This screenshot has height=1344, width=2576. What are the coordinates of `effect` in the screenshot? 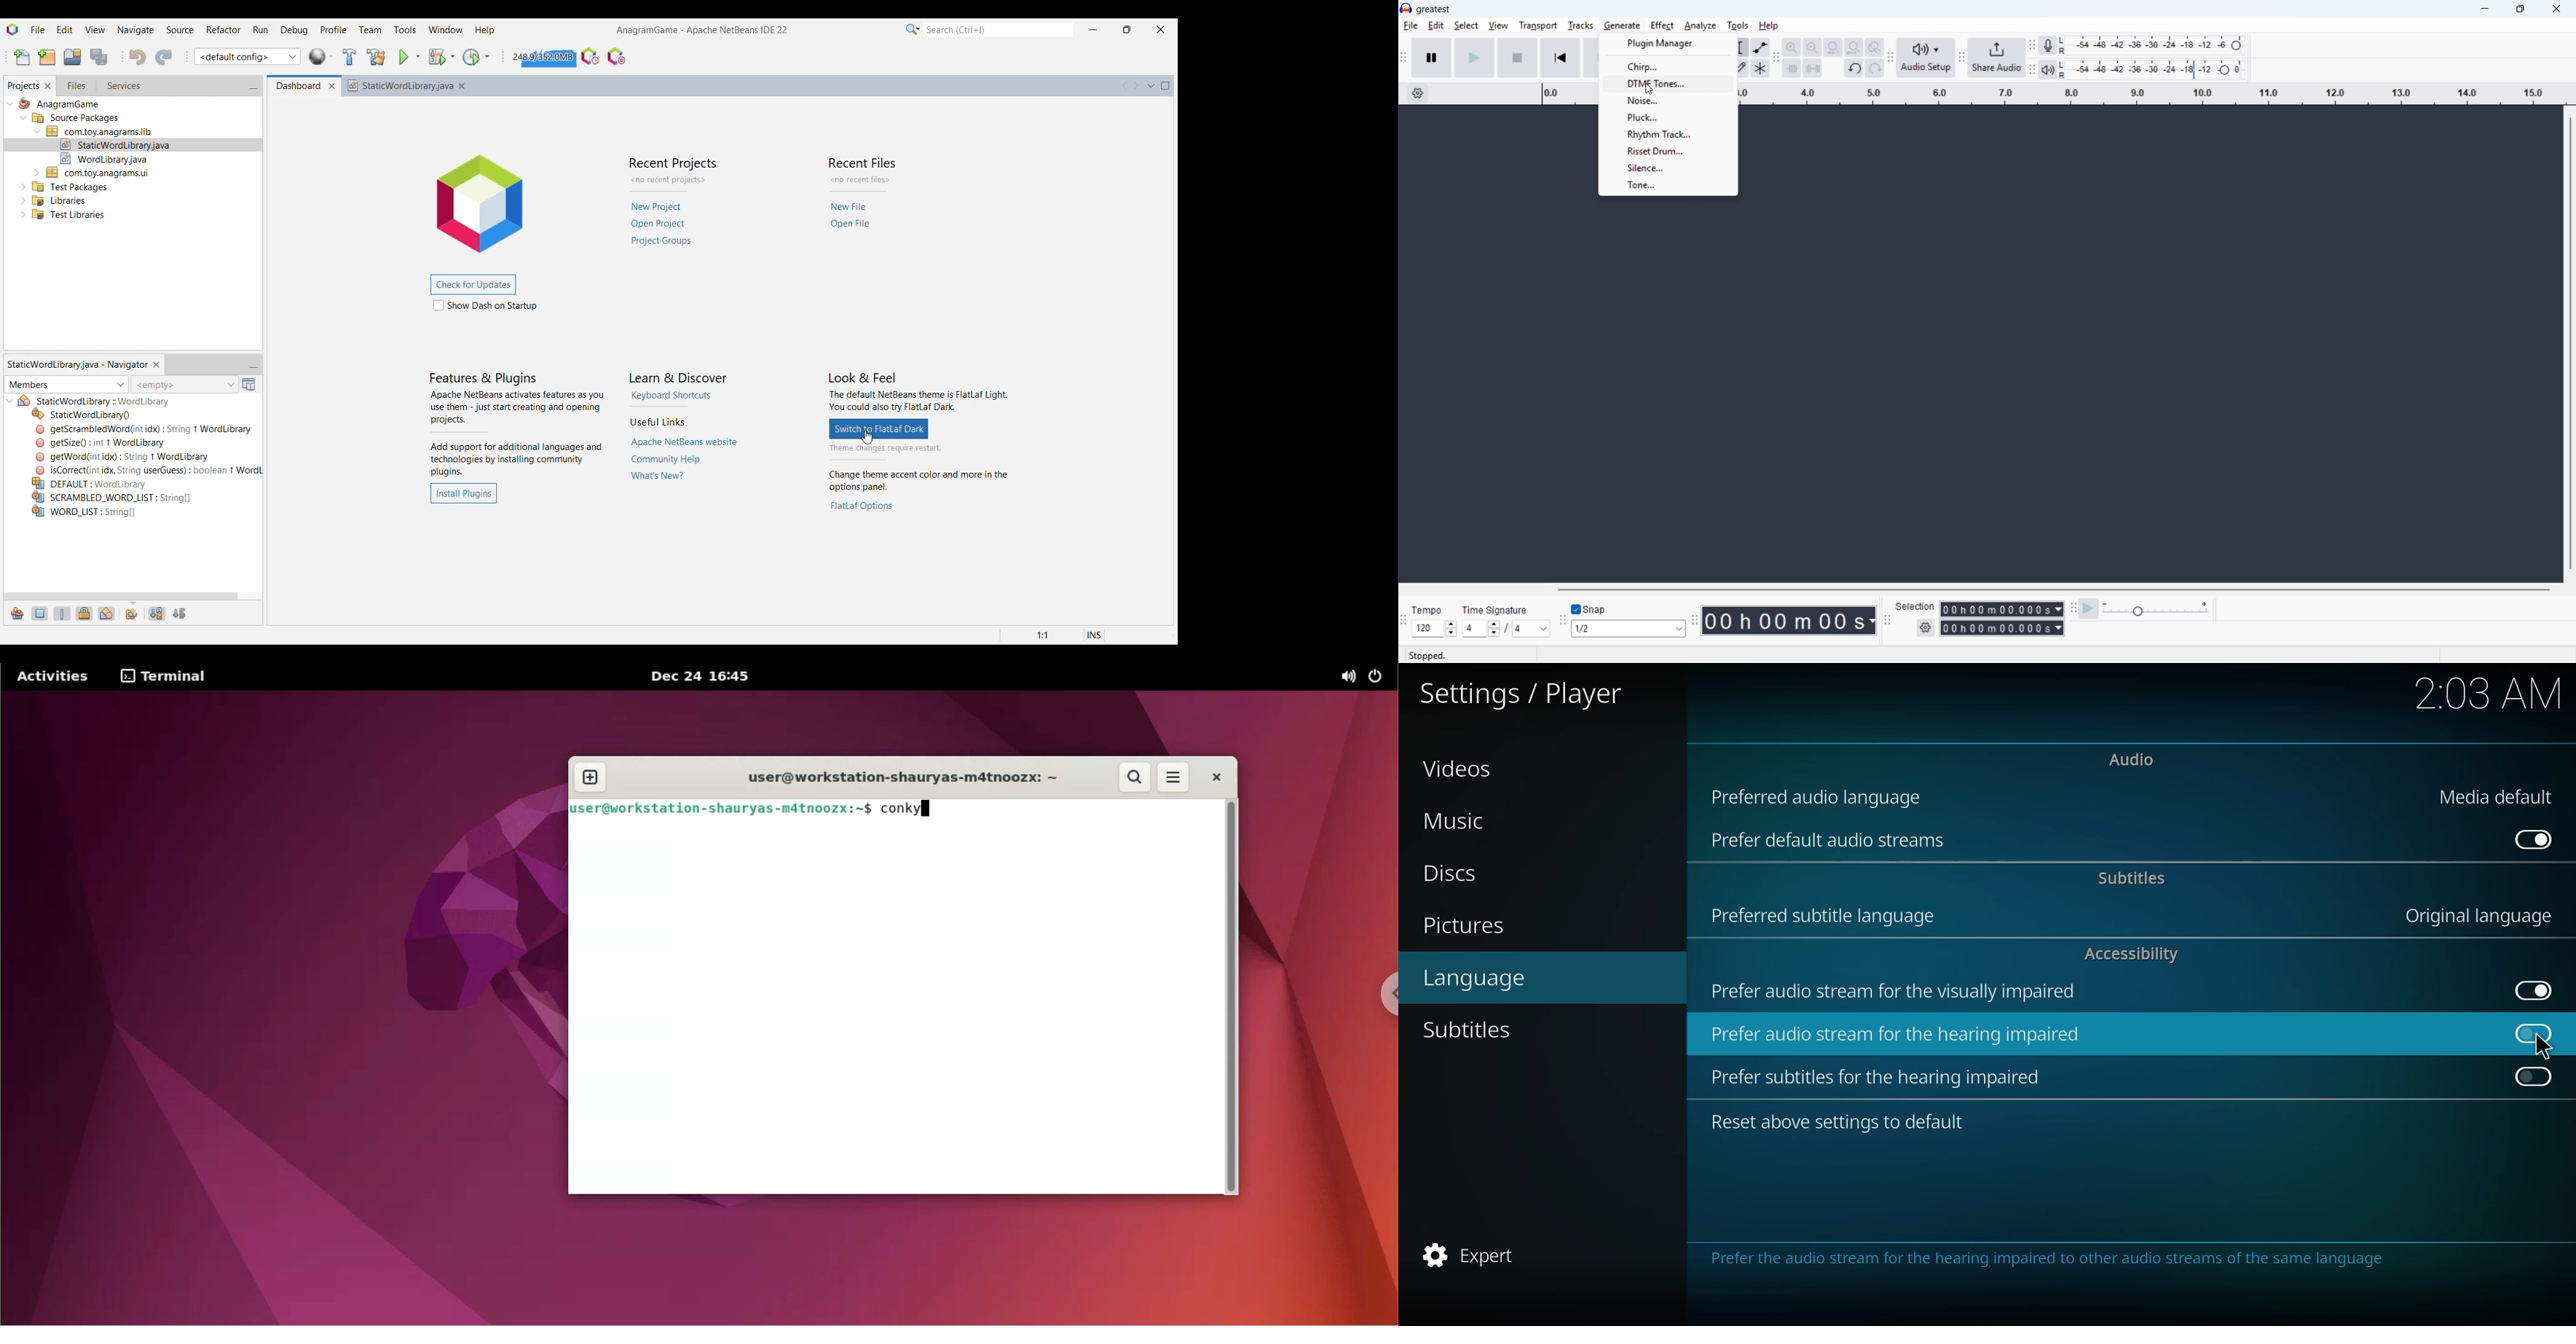 It's located at (1663, 26).